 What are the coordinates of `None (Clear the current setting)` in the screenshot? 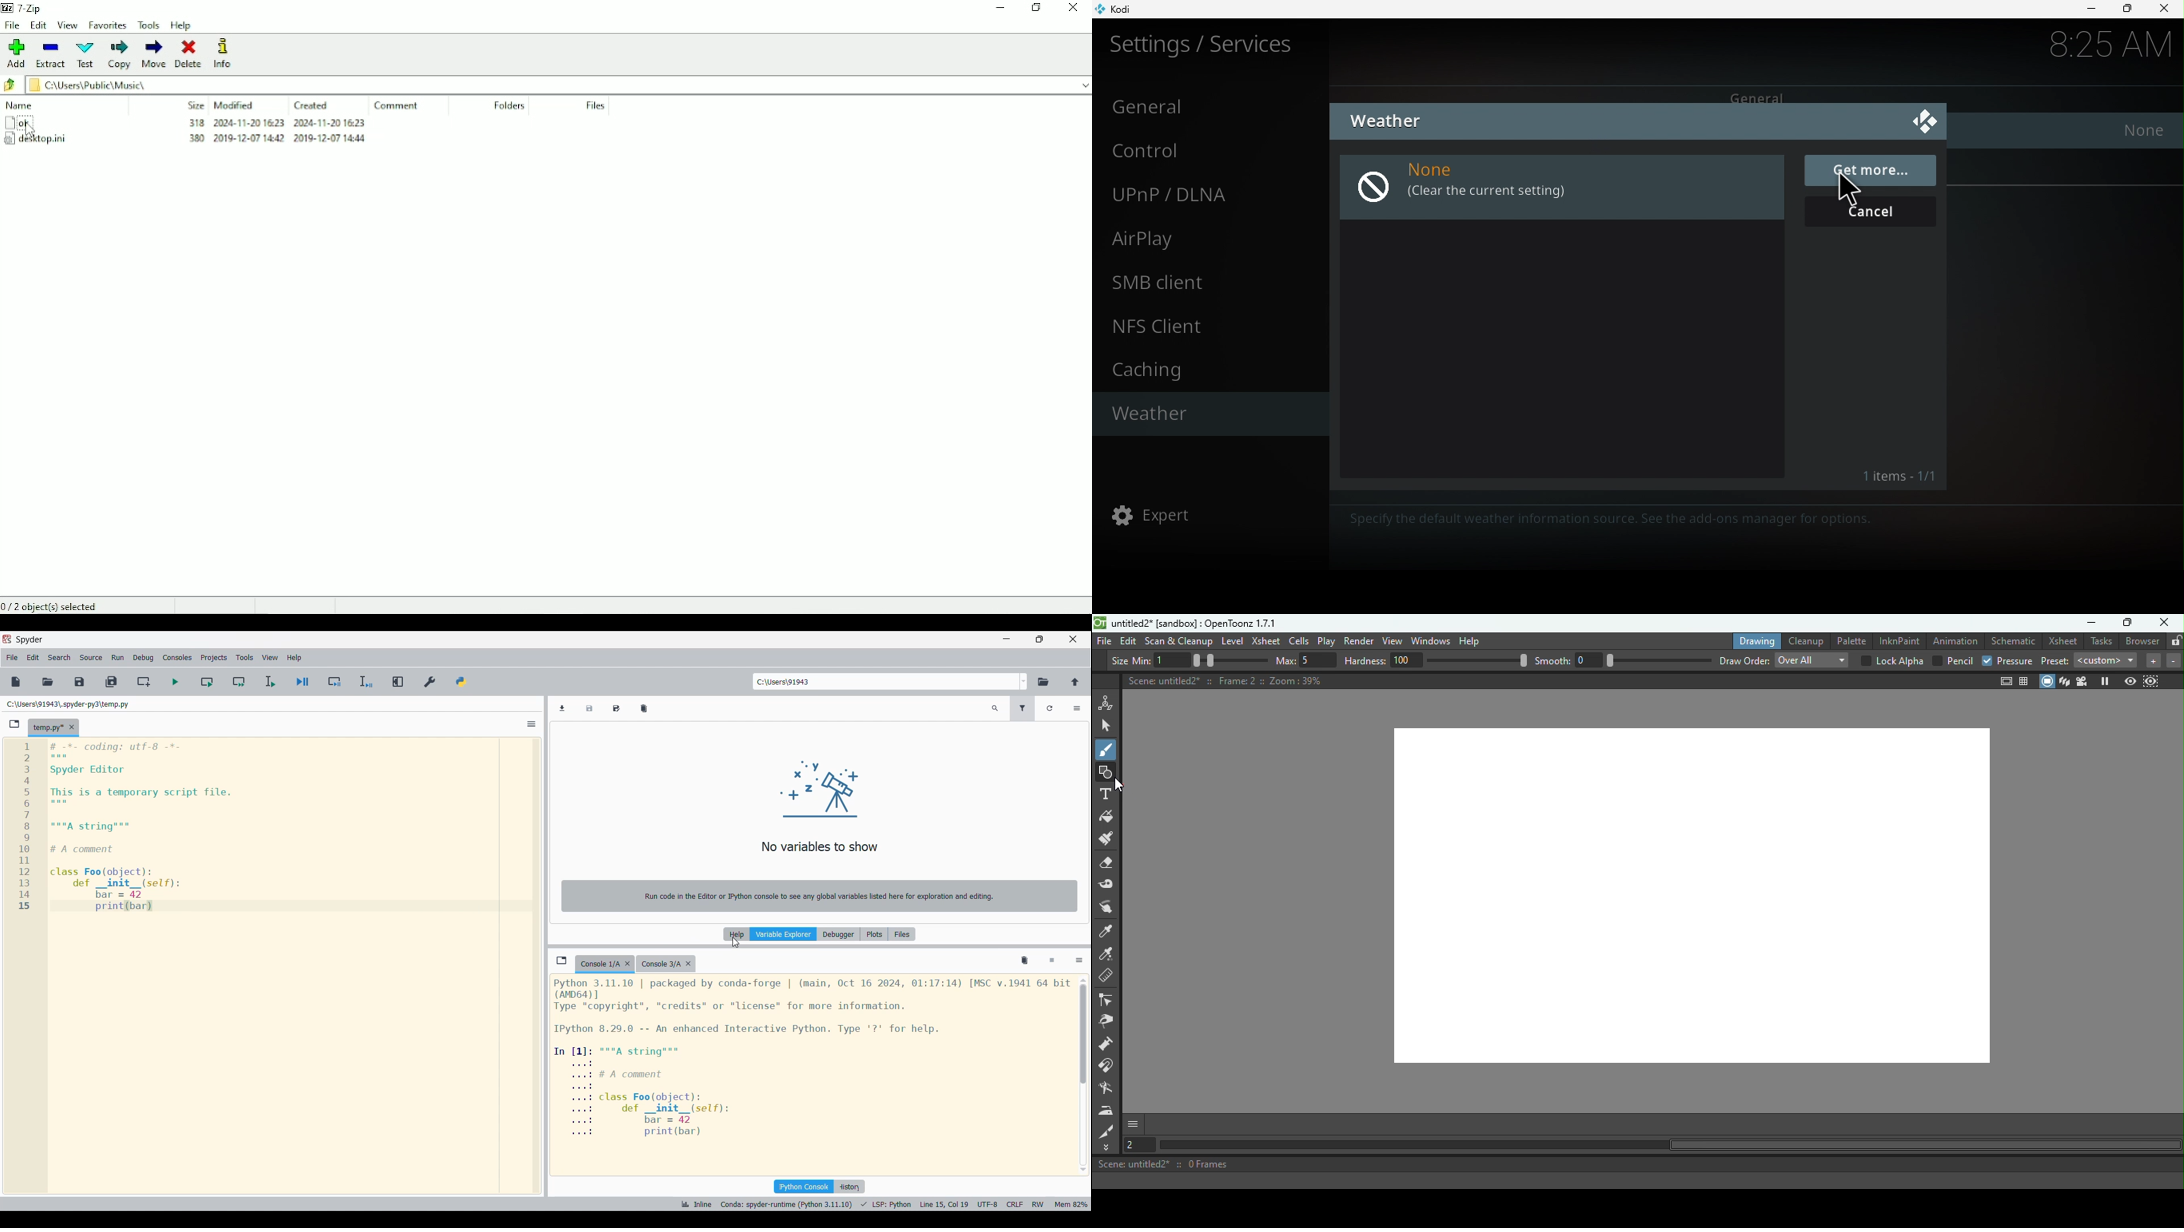 It's located at (1565, 189).